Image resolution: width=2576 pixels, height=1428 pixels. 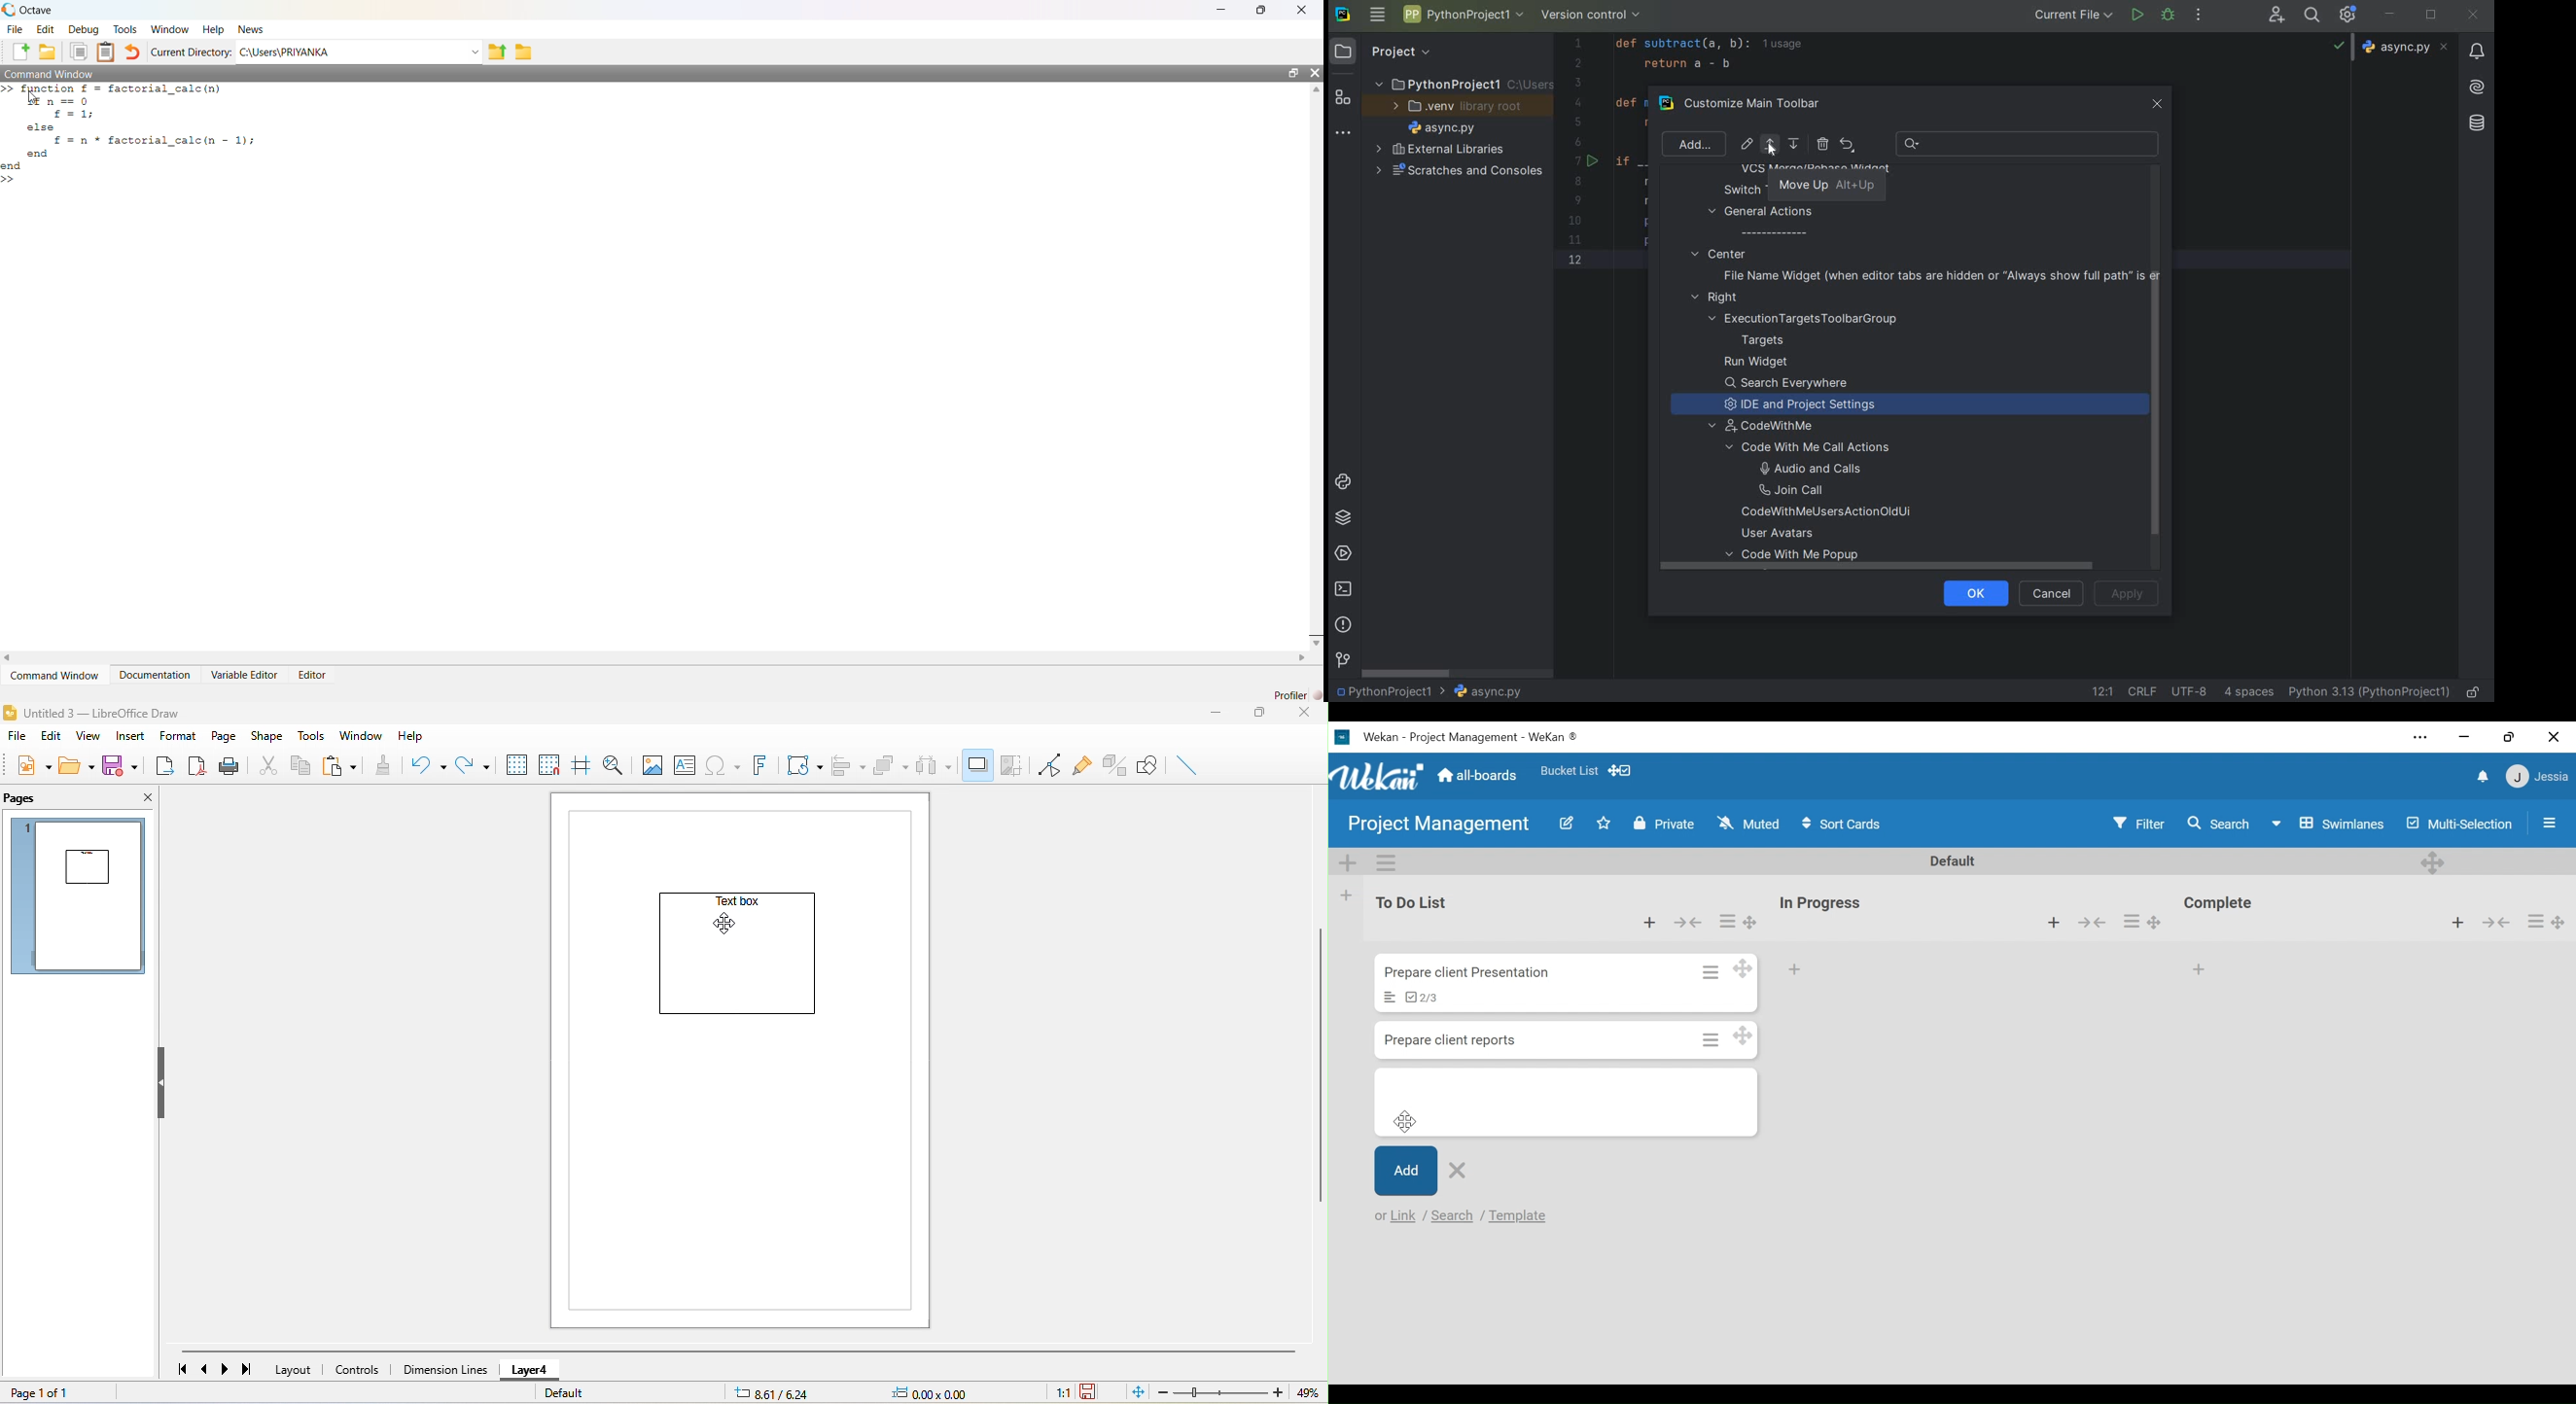 What do you see at coordinates (1718, 298) in the screenshot?
I see `right` at bounding box center [1718, 298].